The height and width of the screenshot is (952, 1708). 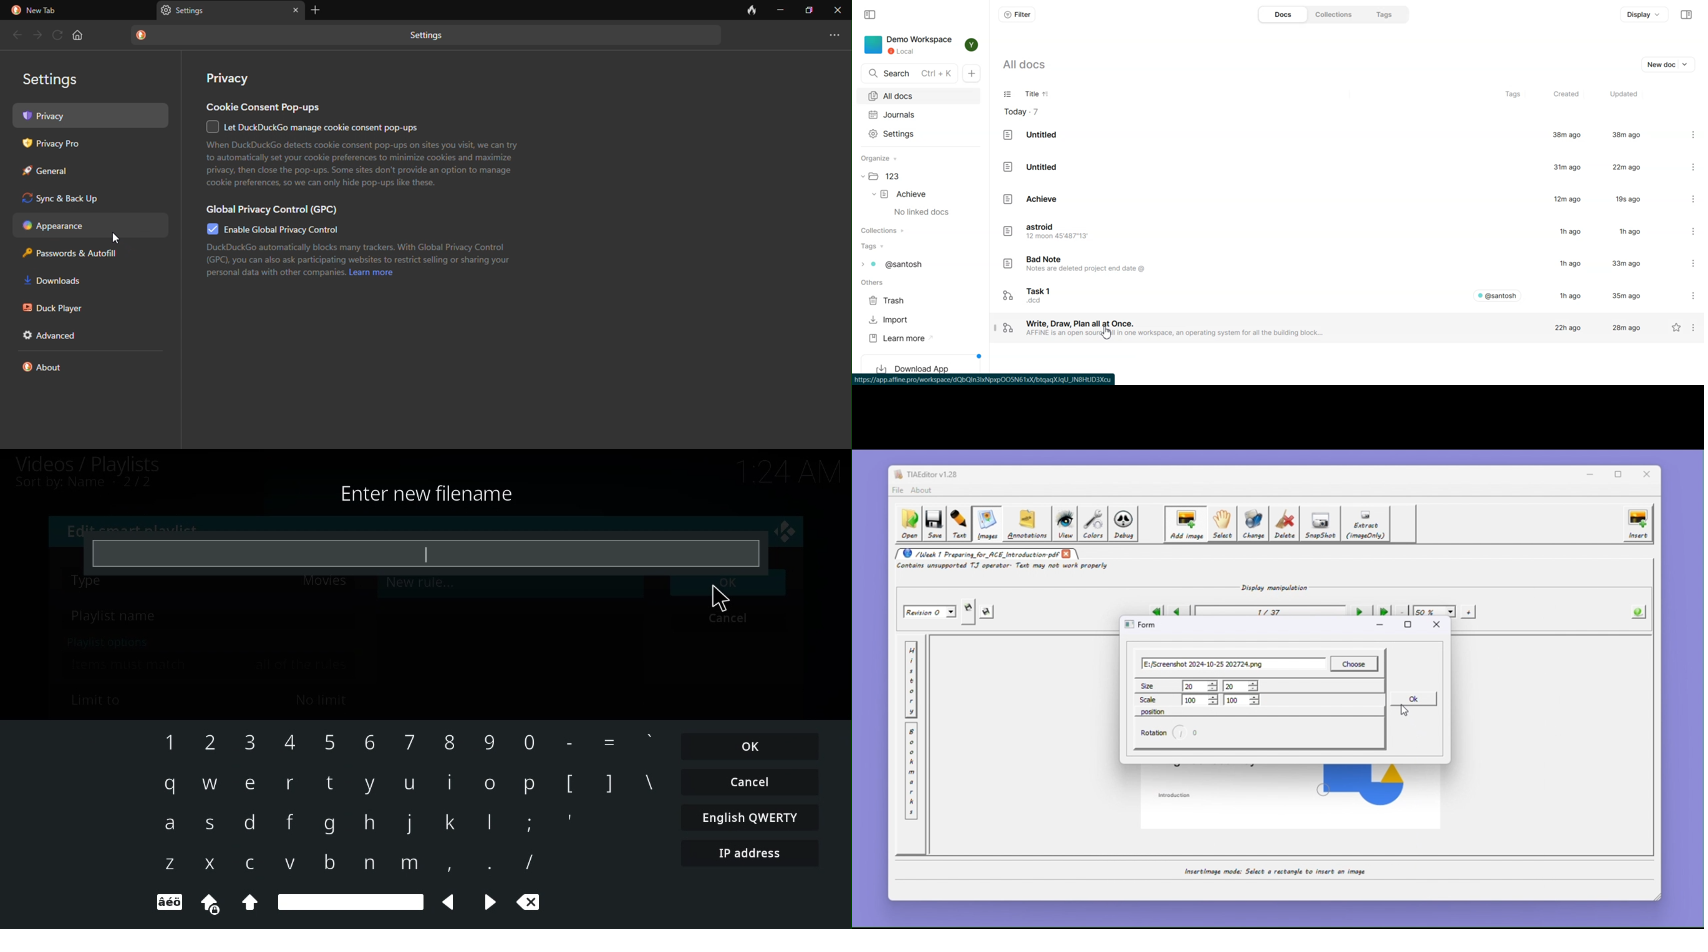 What do you see at coordinates (164, 786) in the screenshot?
I see `q` at bounding box center [164, 786].